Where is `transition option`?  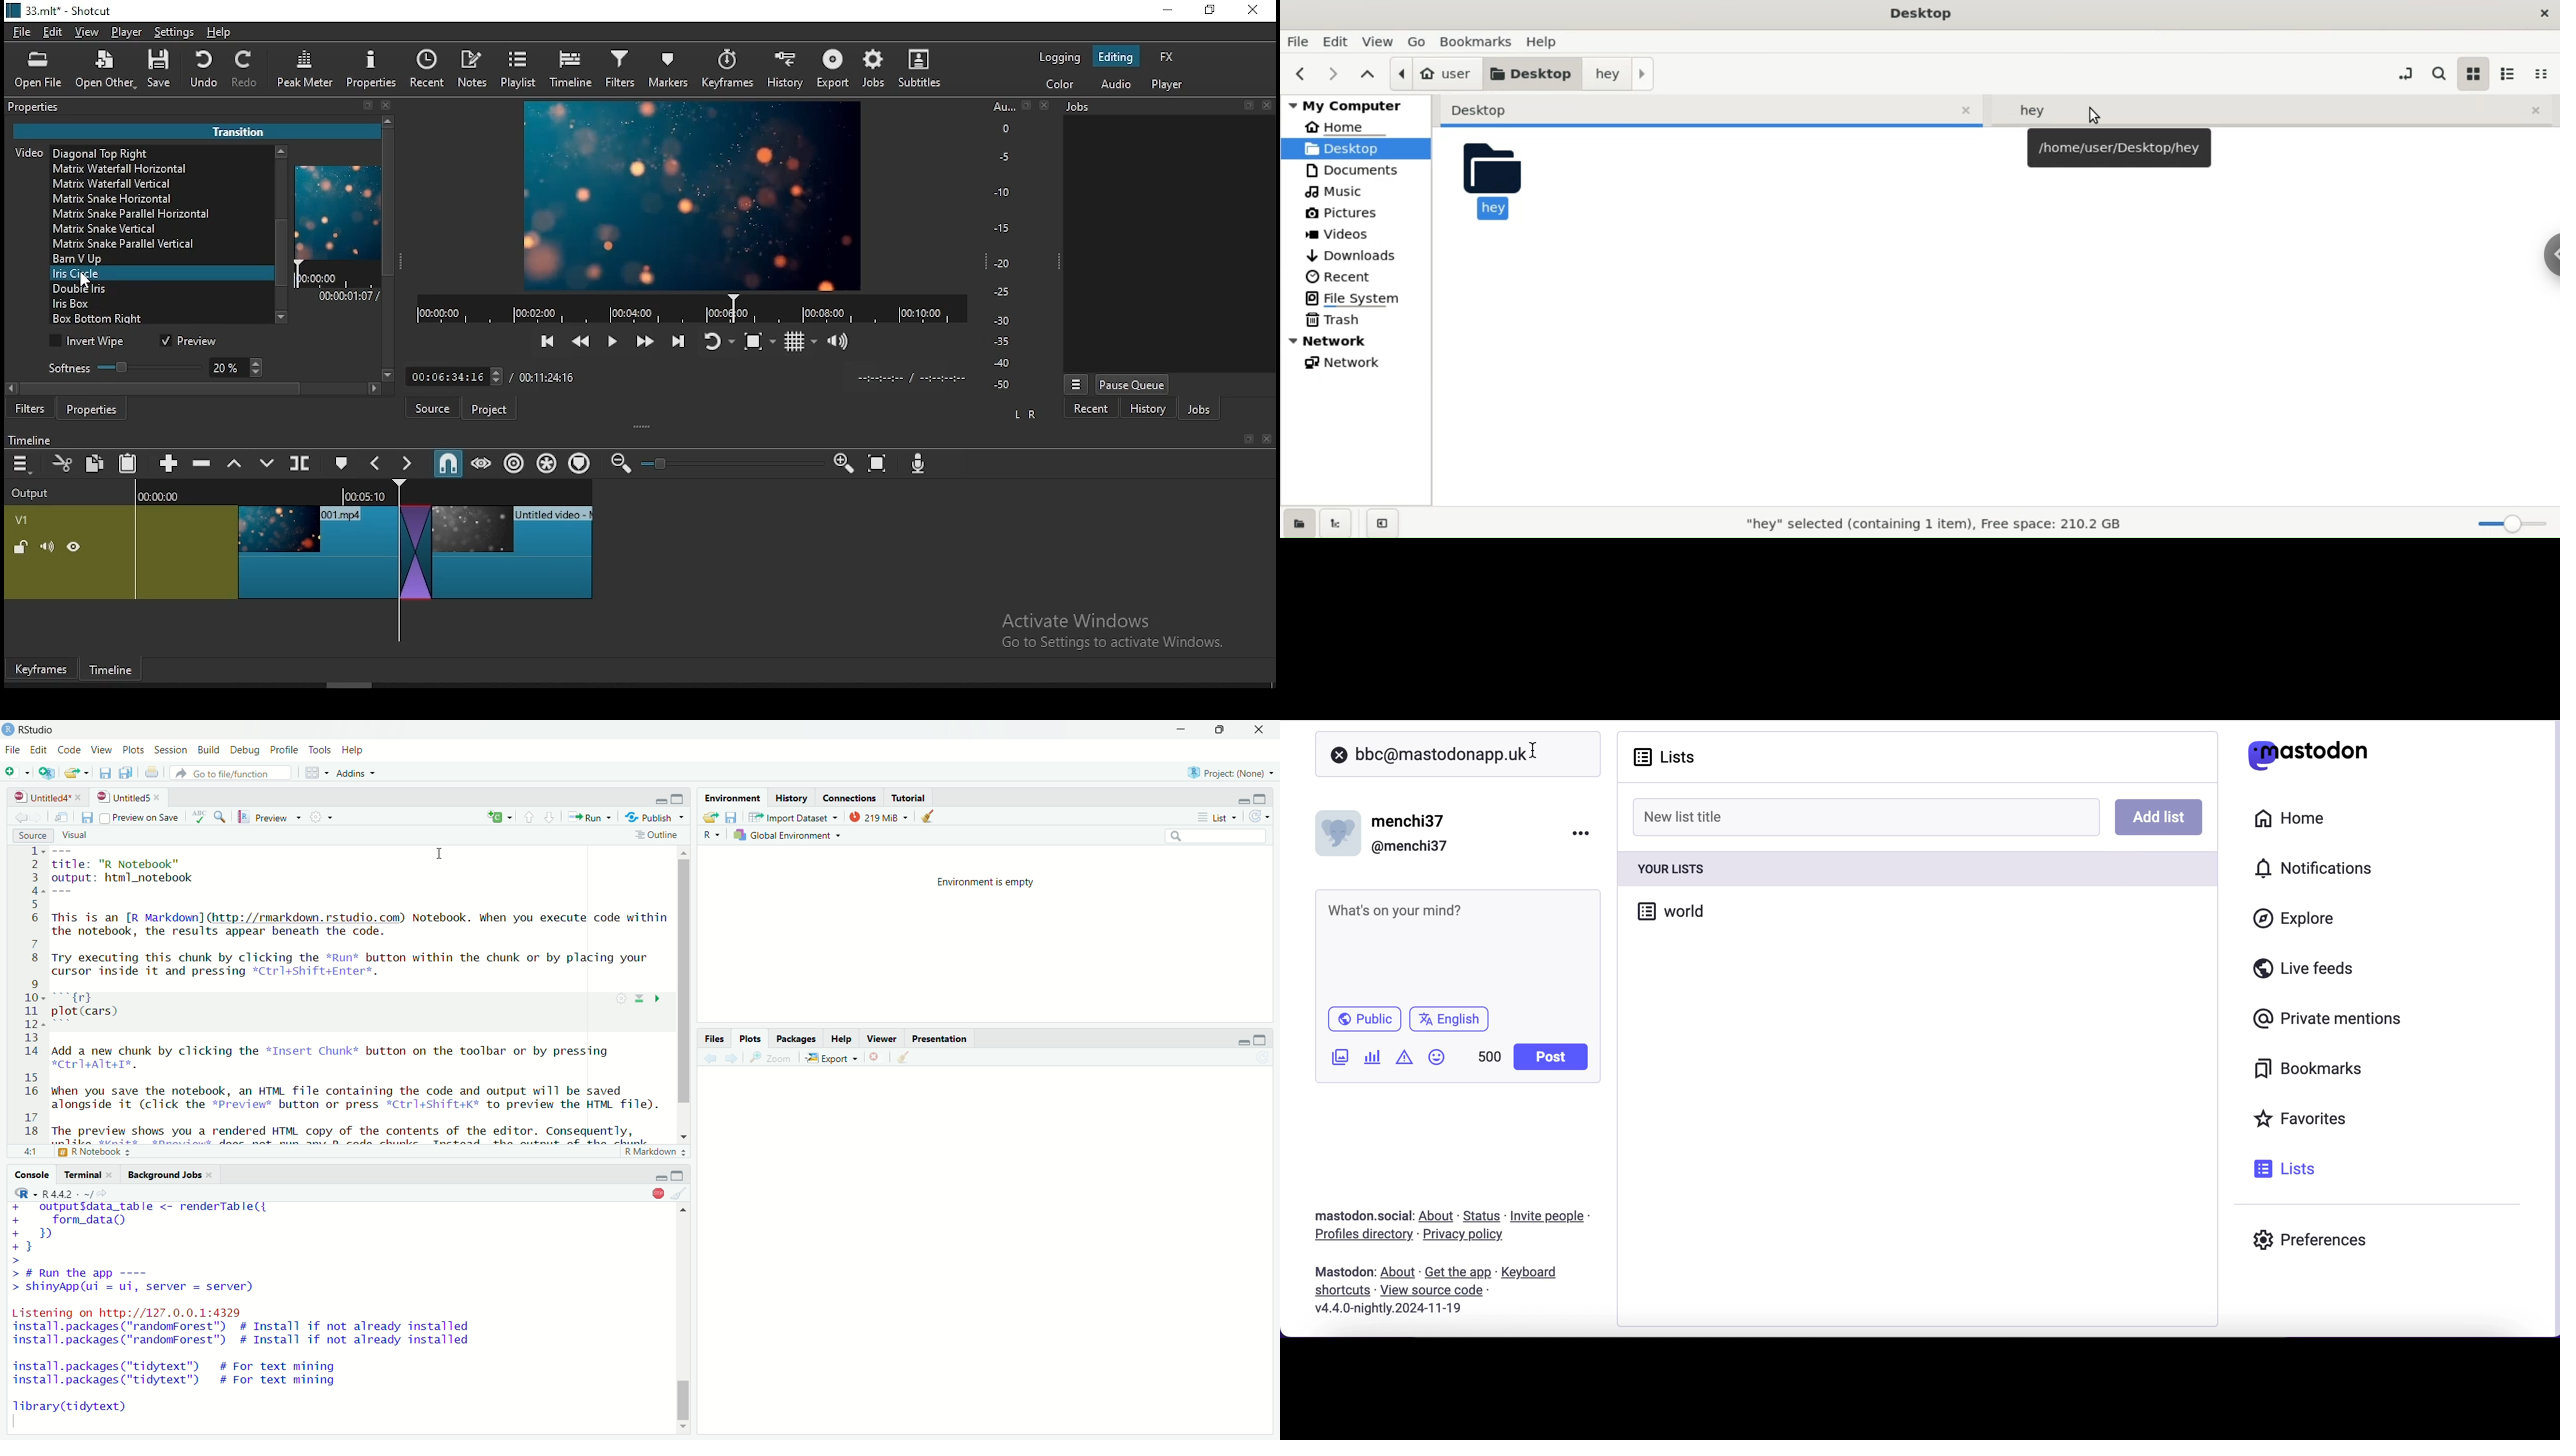
transition option is located at coordinates (159, 214).